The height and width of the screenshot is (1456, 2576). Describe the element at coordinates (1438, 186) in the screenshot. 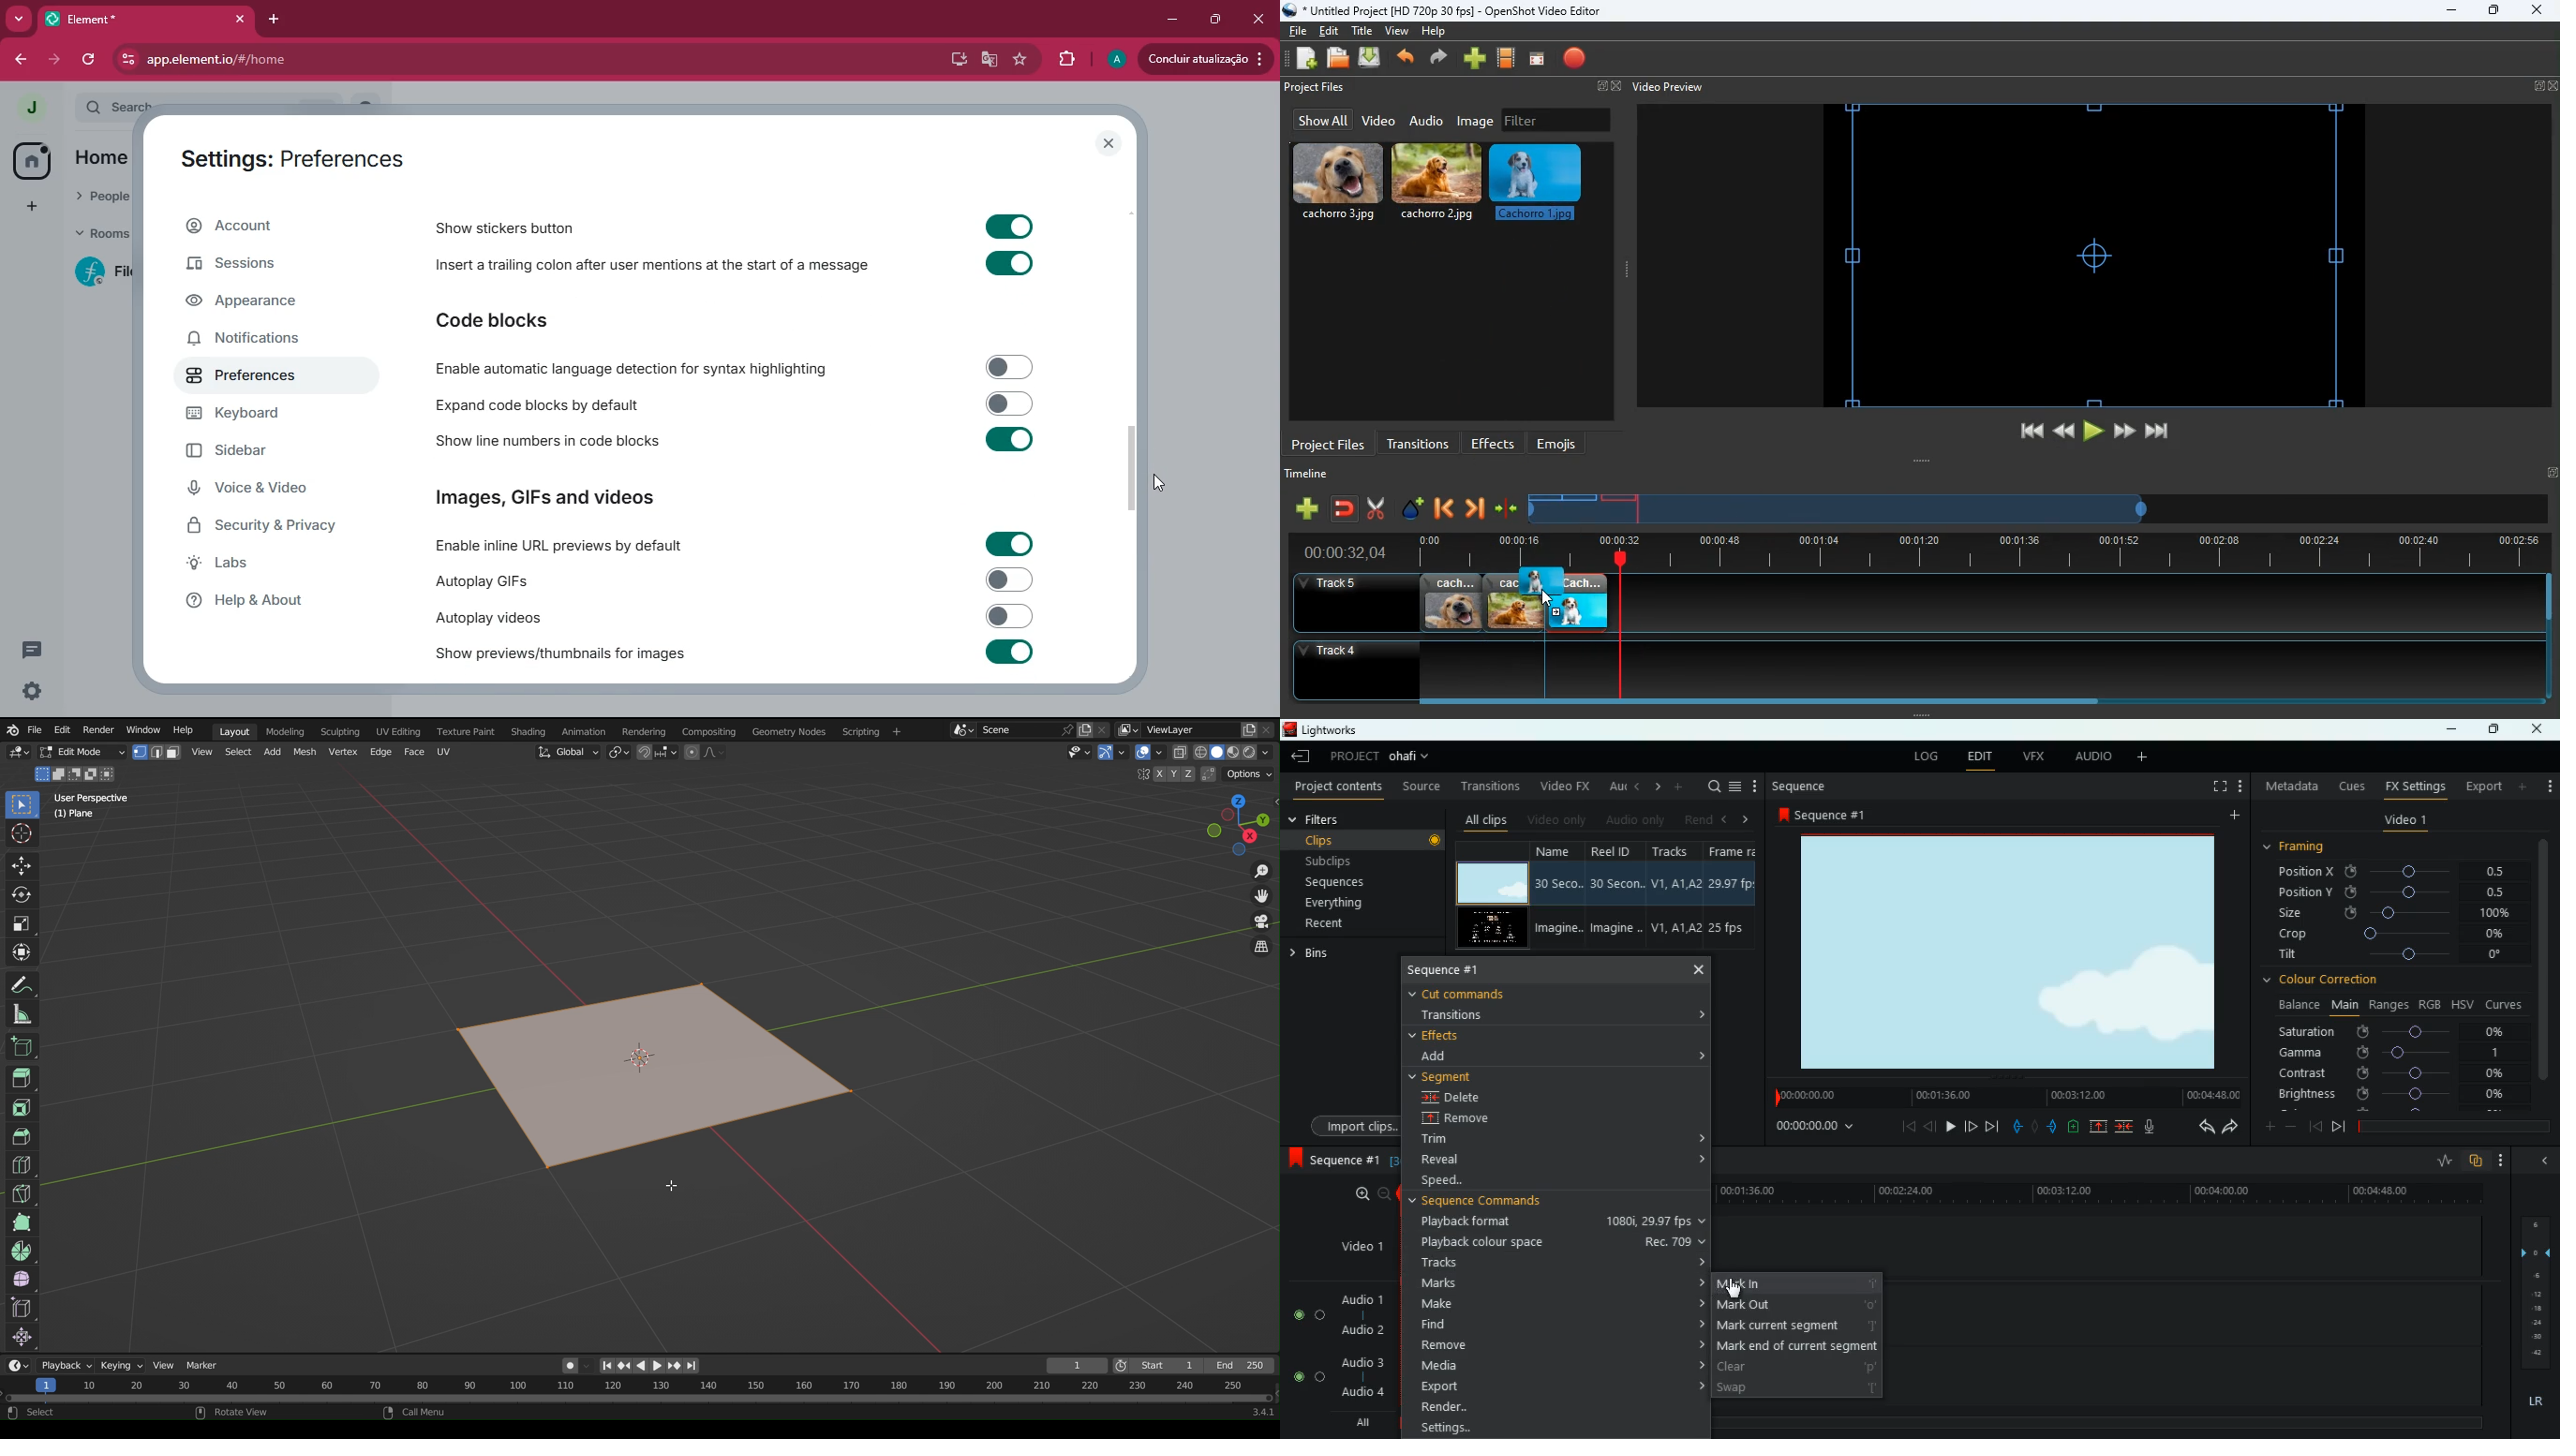

I see `cachorro.2.jpg` at that location.